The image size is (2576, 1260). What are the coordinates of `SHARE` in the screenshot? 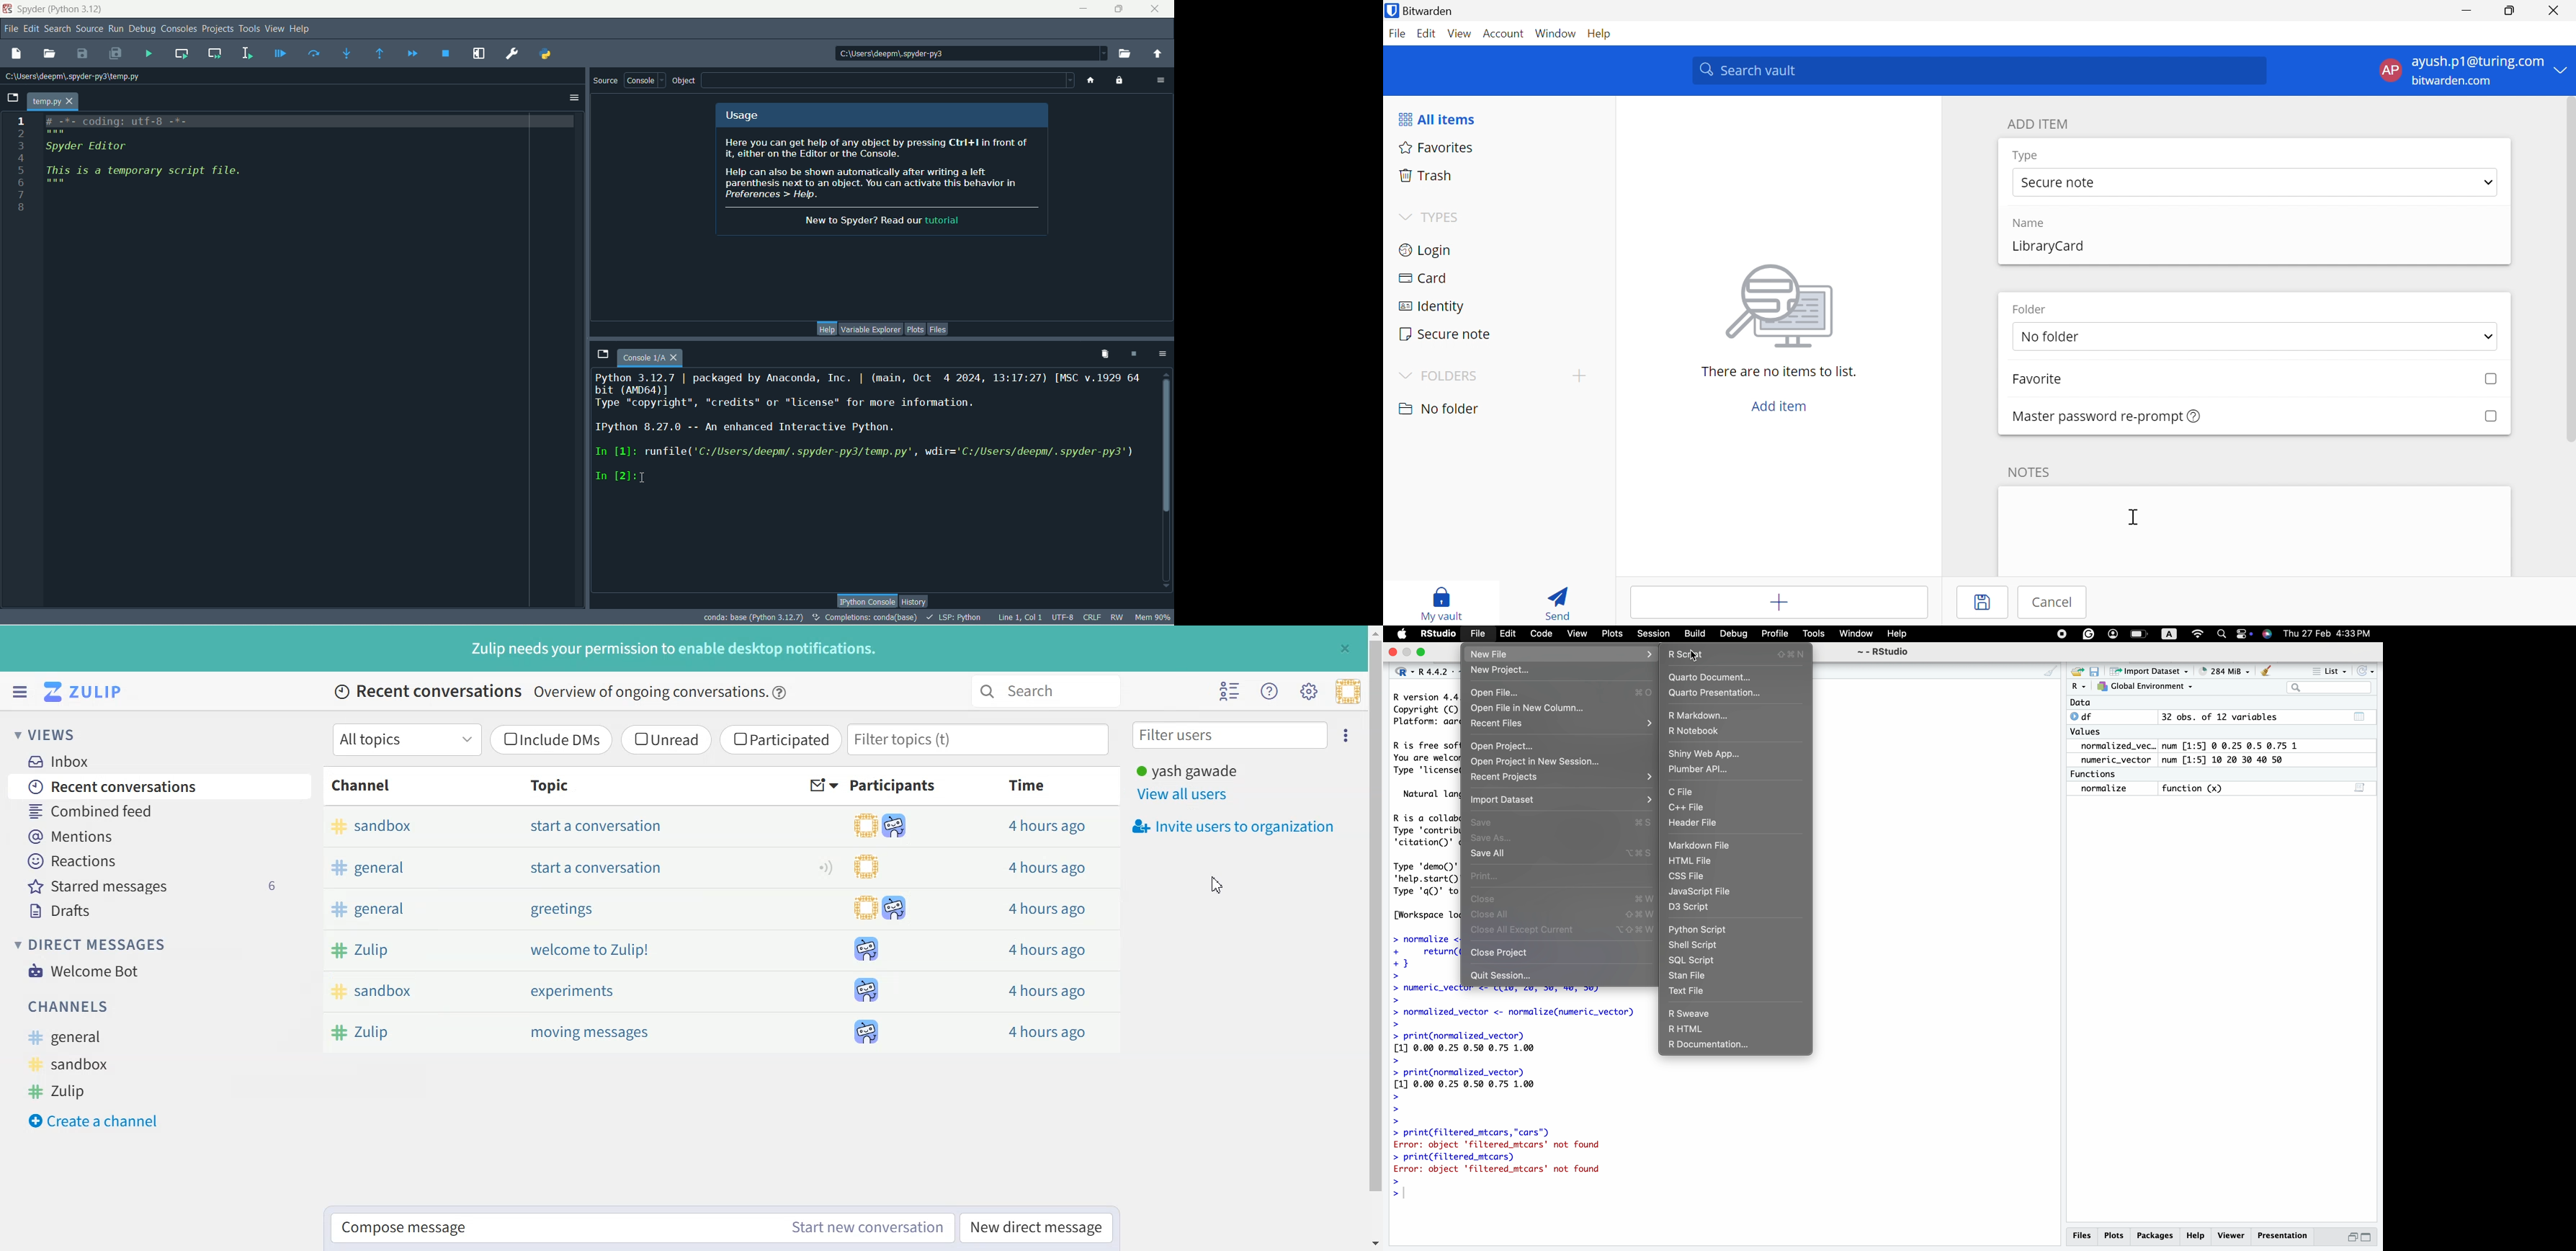 It's located at (2076, 672).